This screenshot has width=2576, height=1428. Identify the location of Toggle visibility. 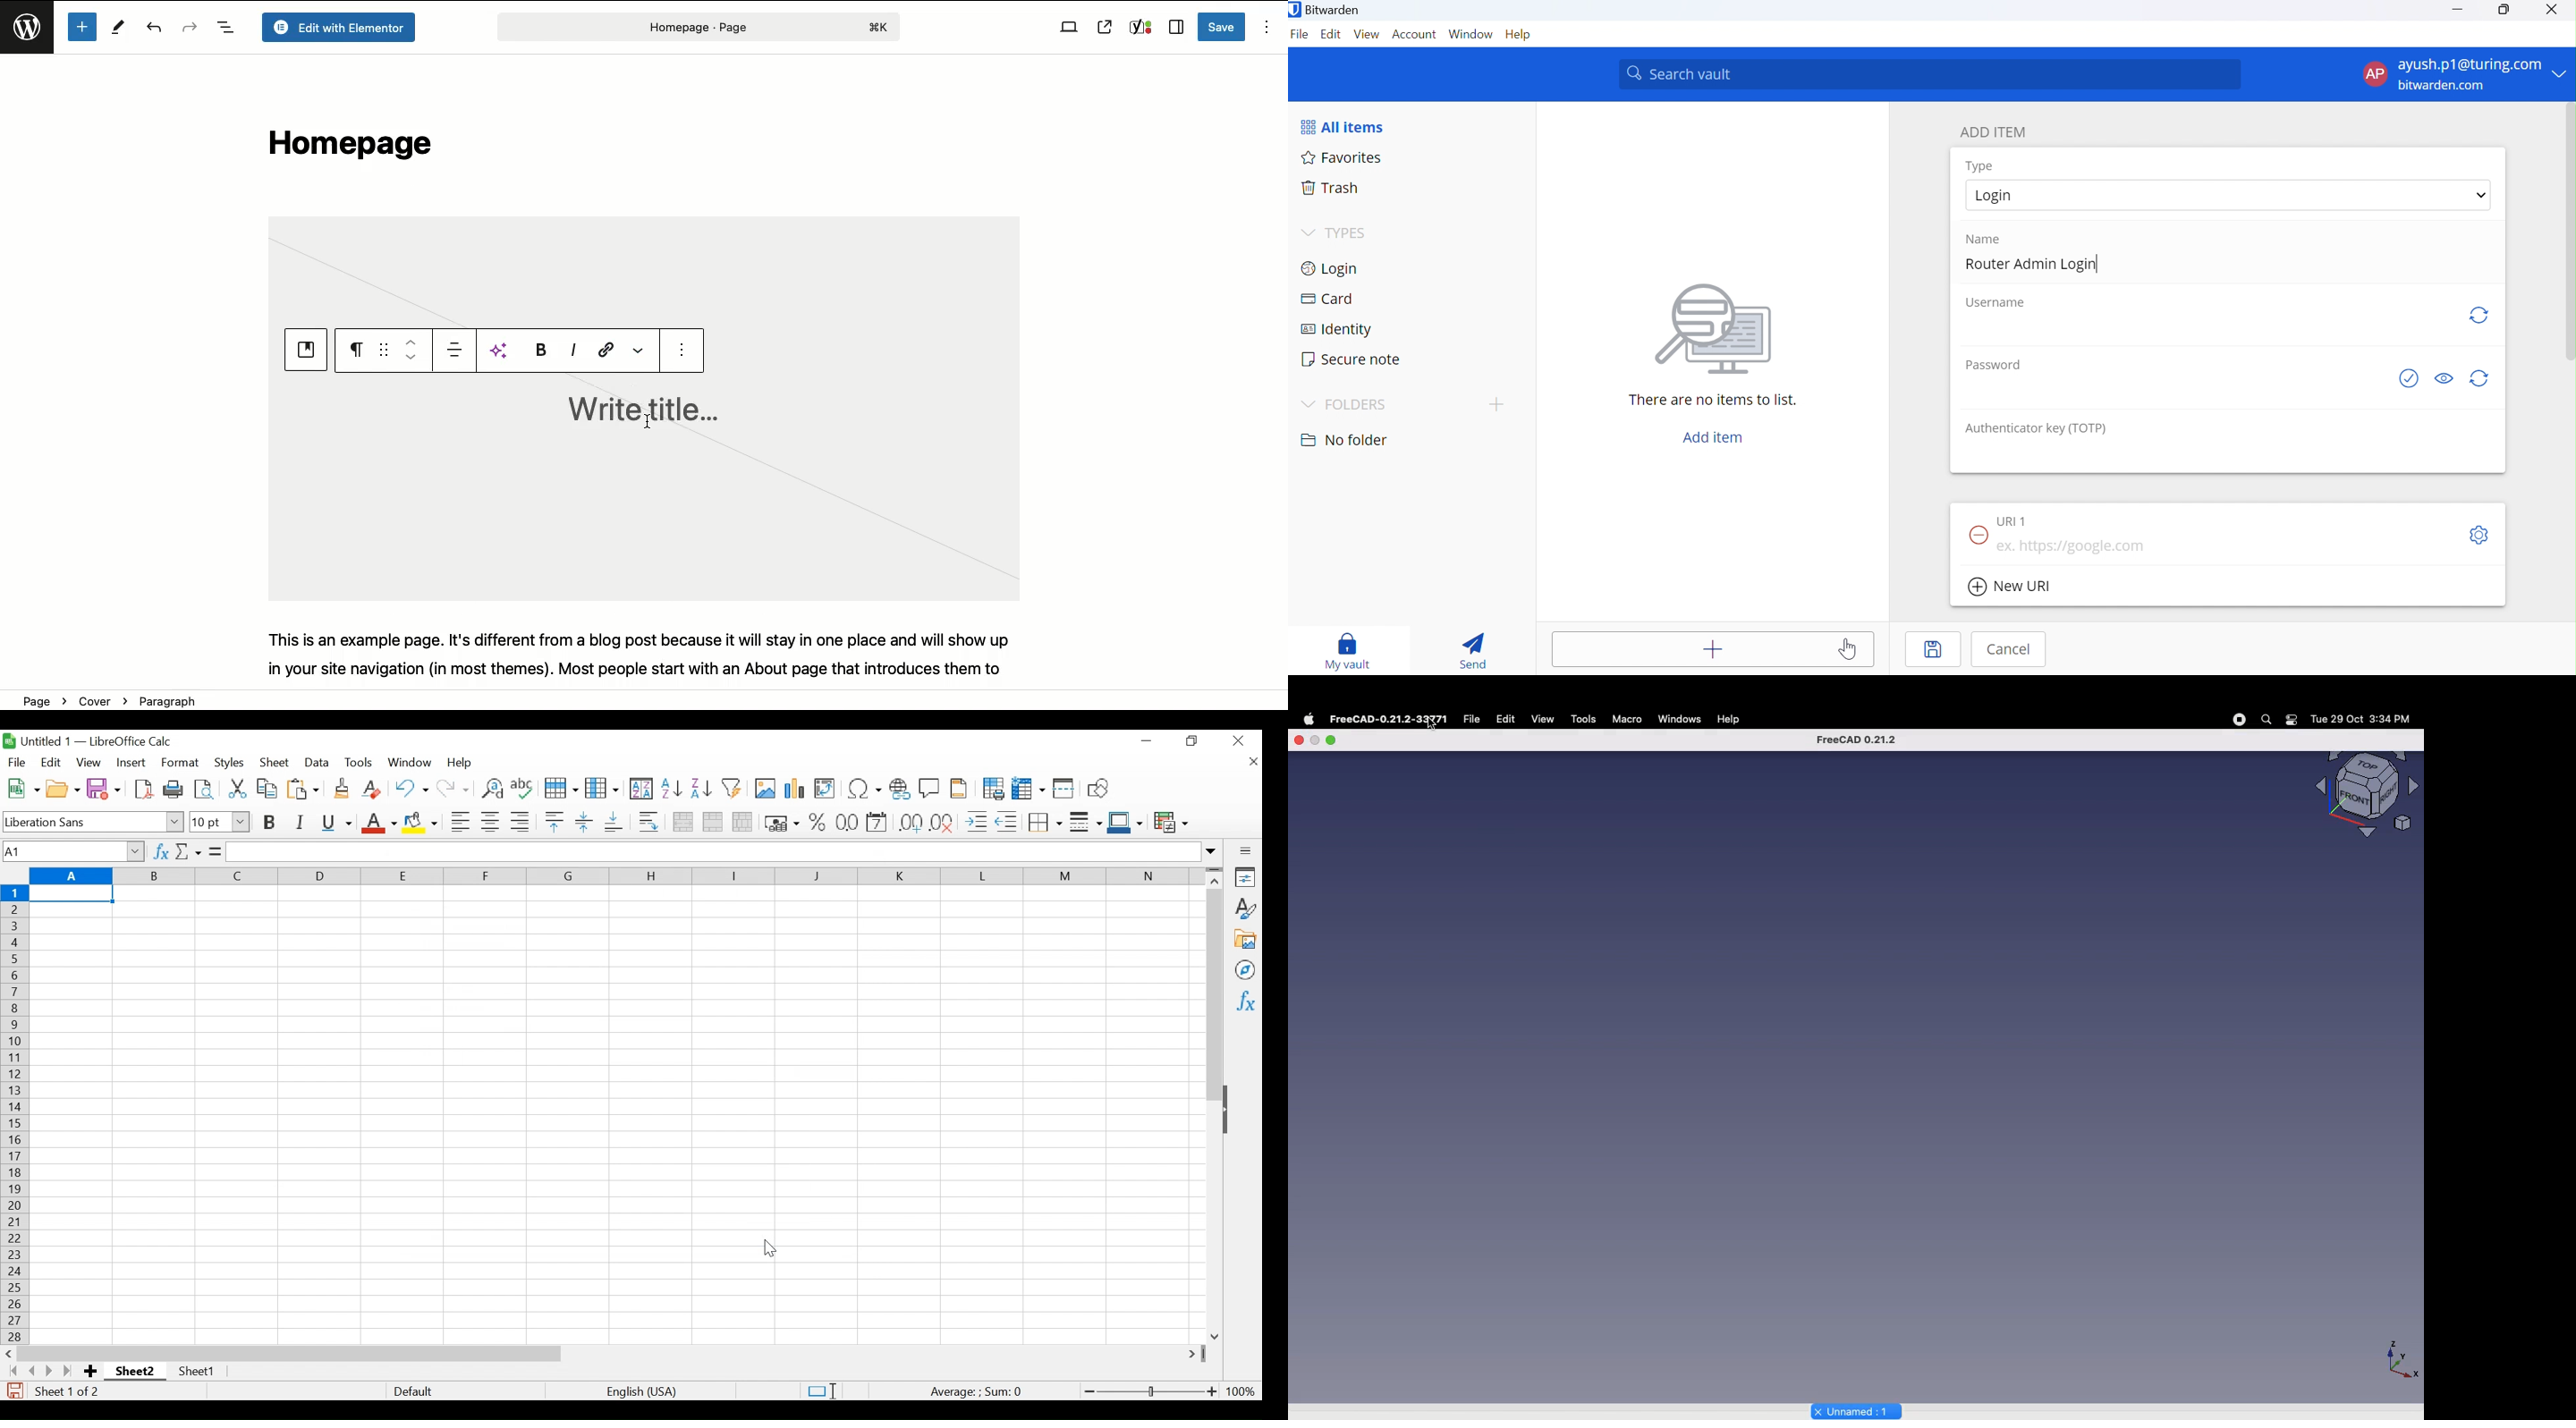
(2443, 377).